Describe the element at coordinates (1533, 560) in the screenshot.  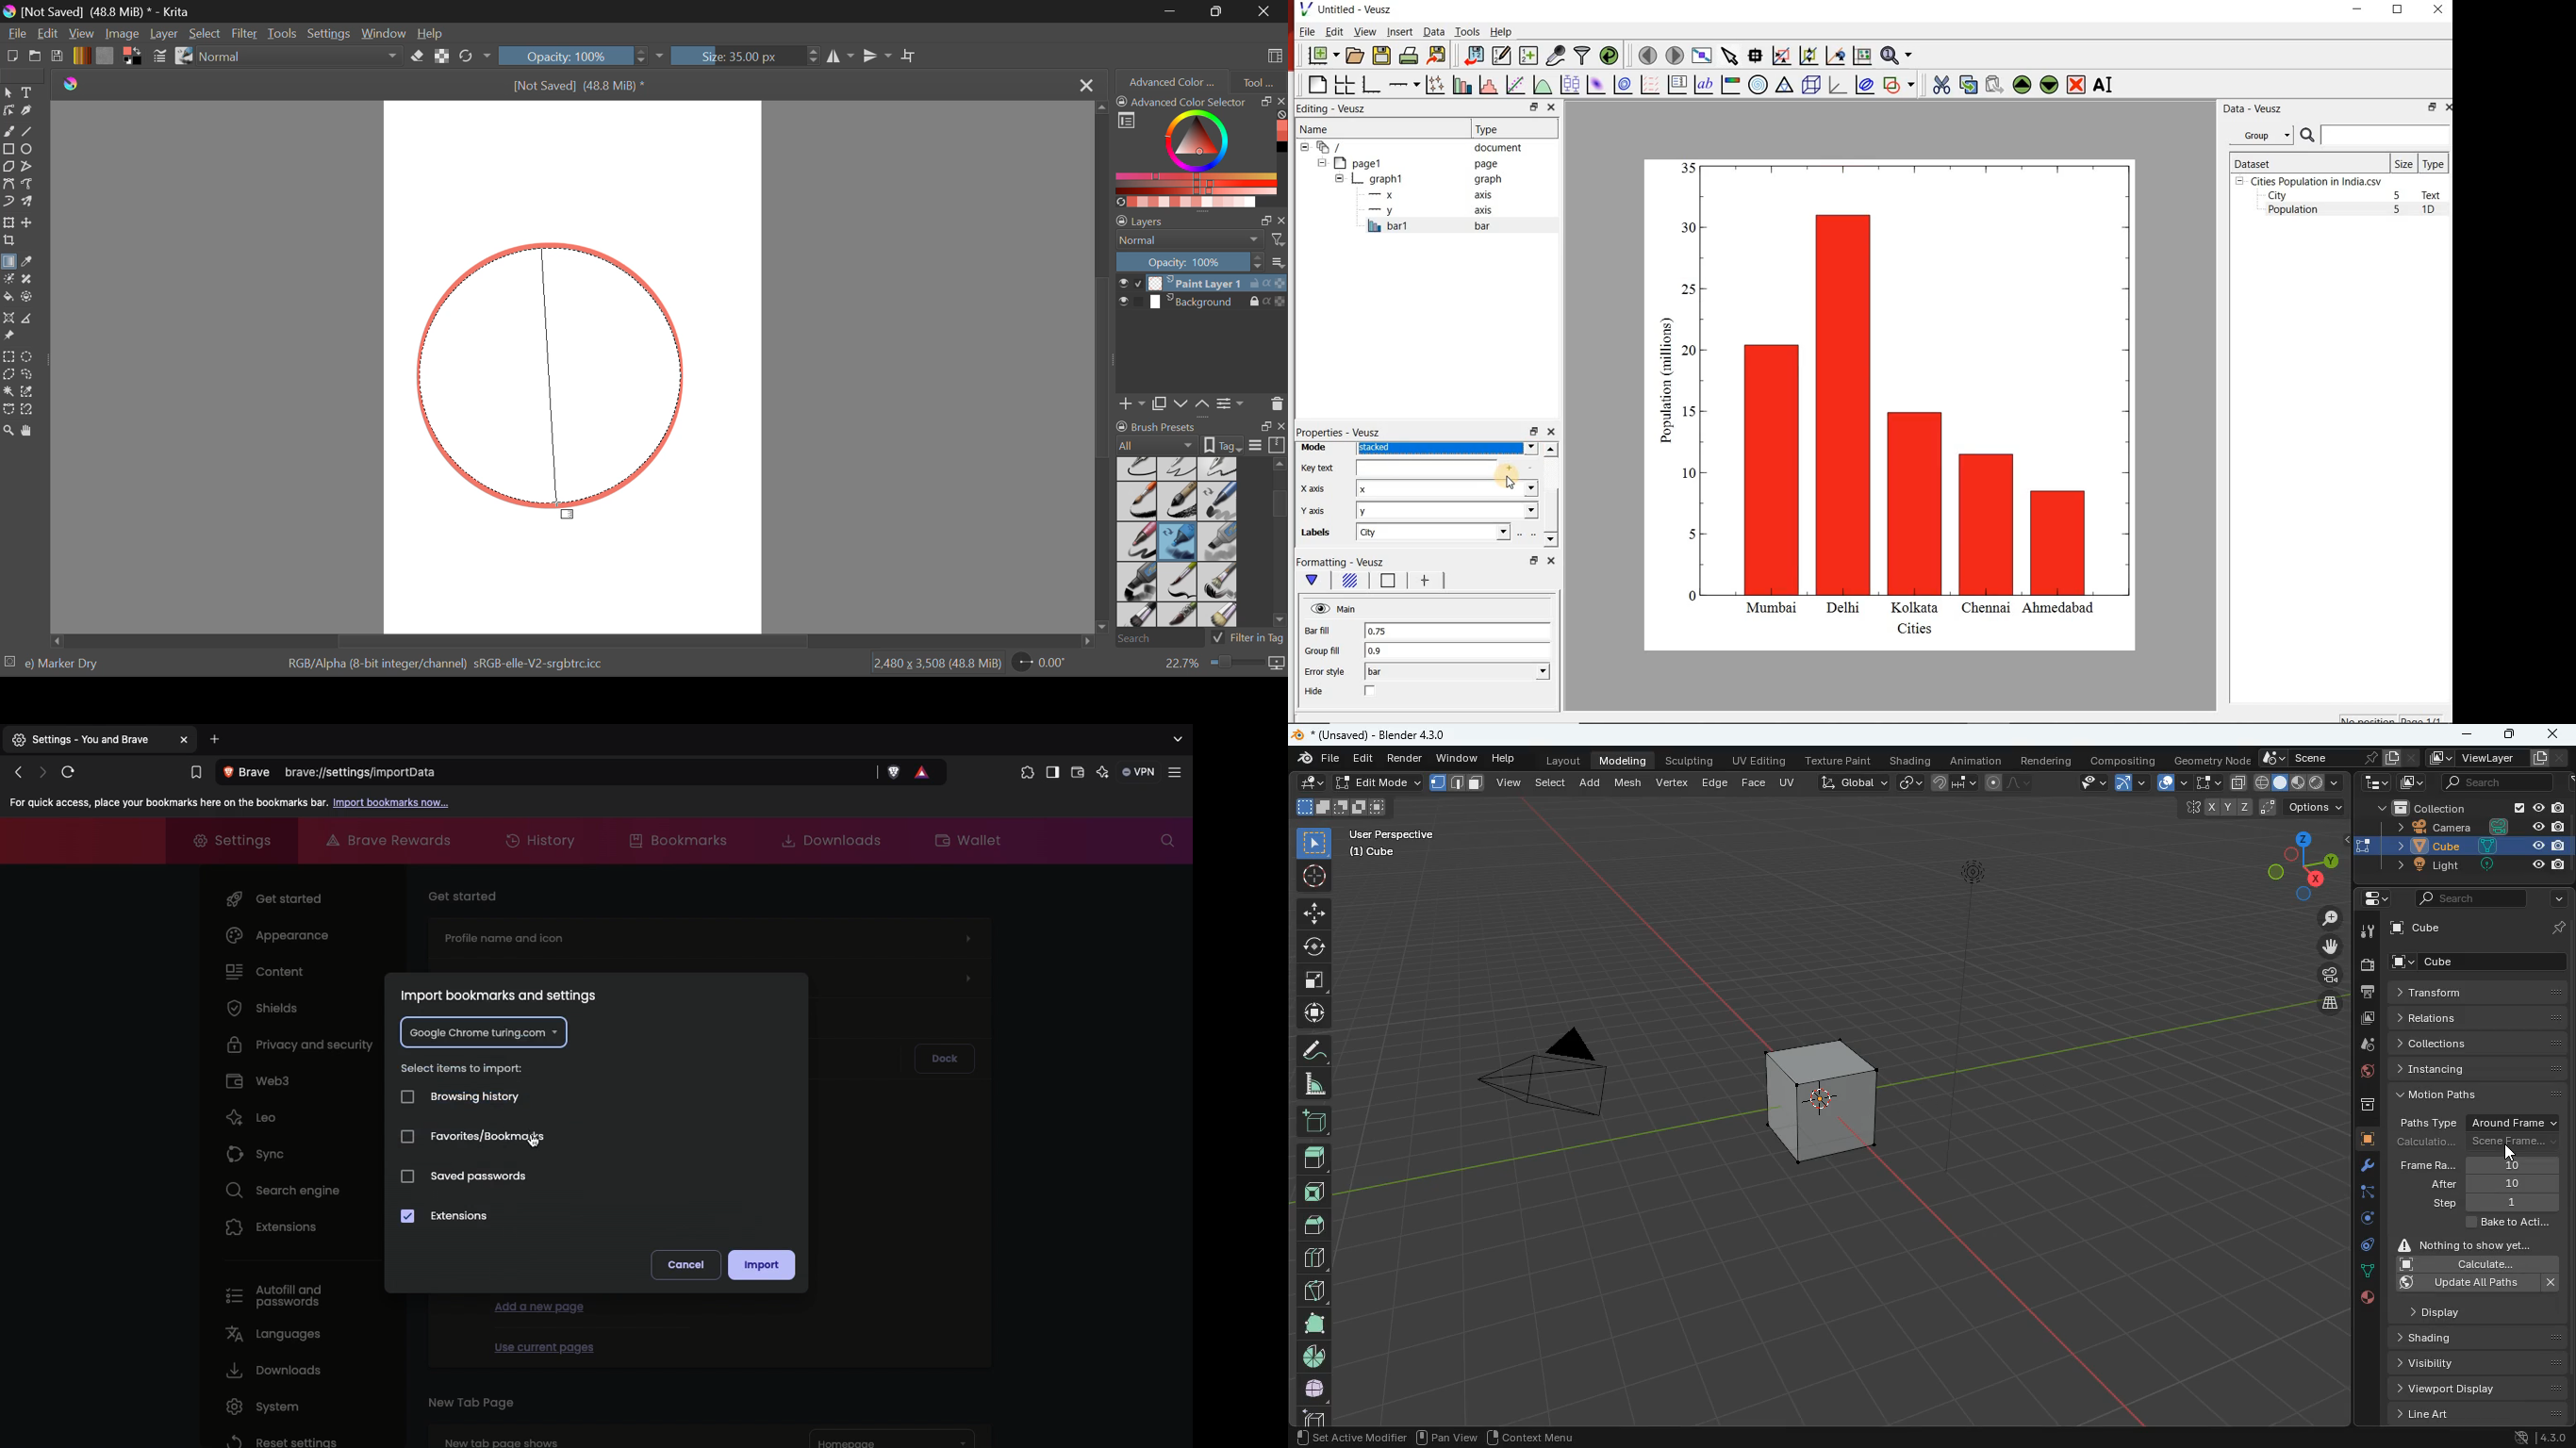
I see `restore` at that location.